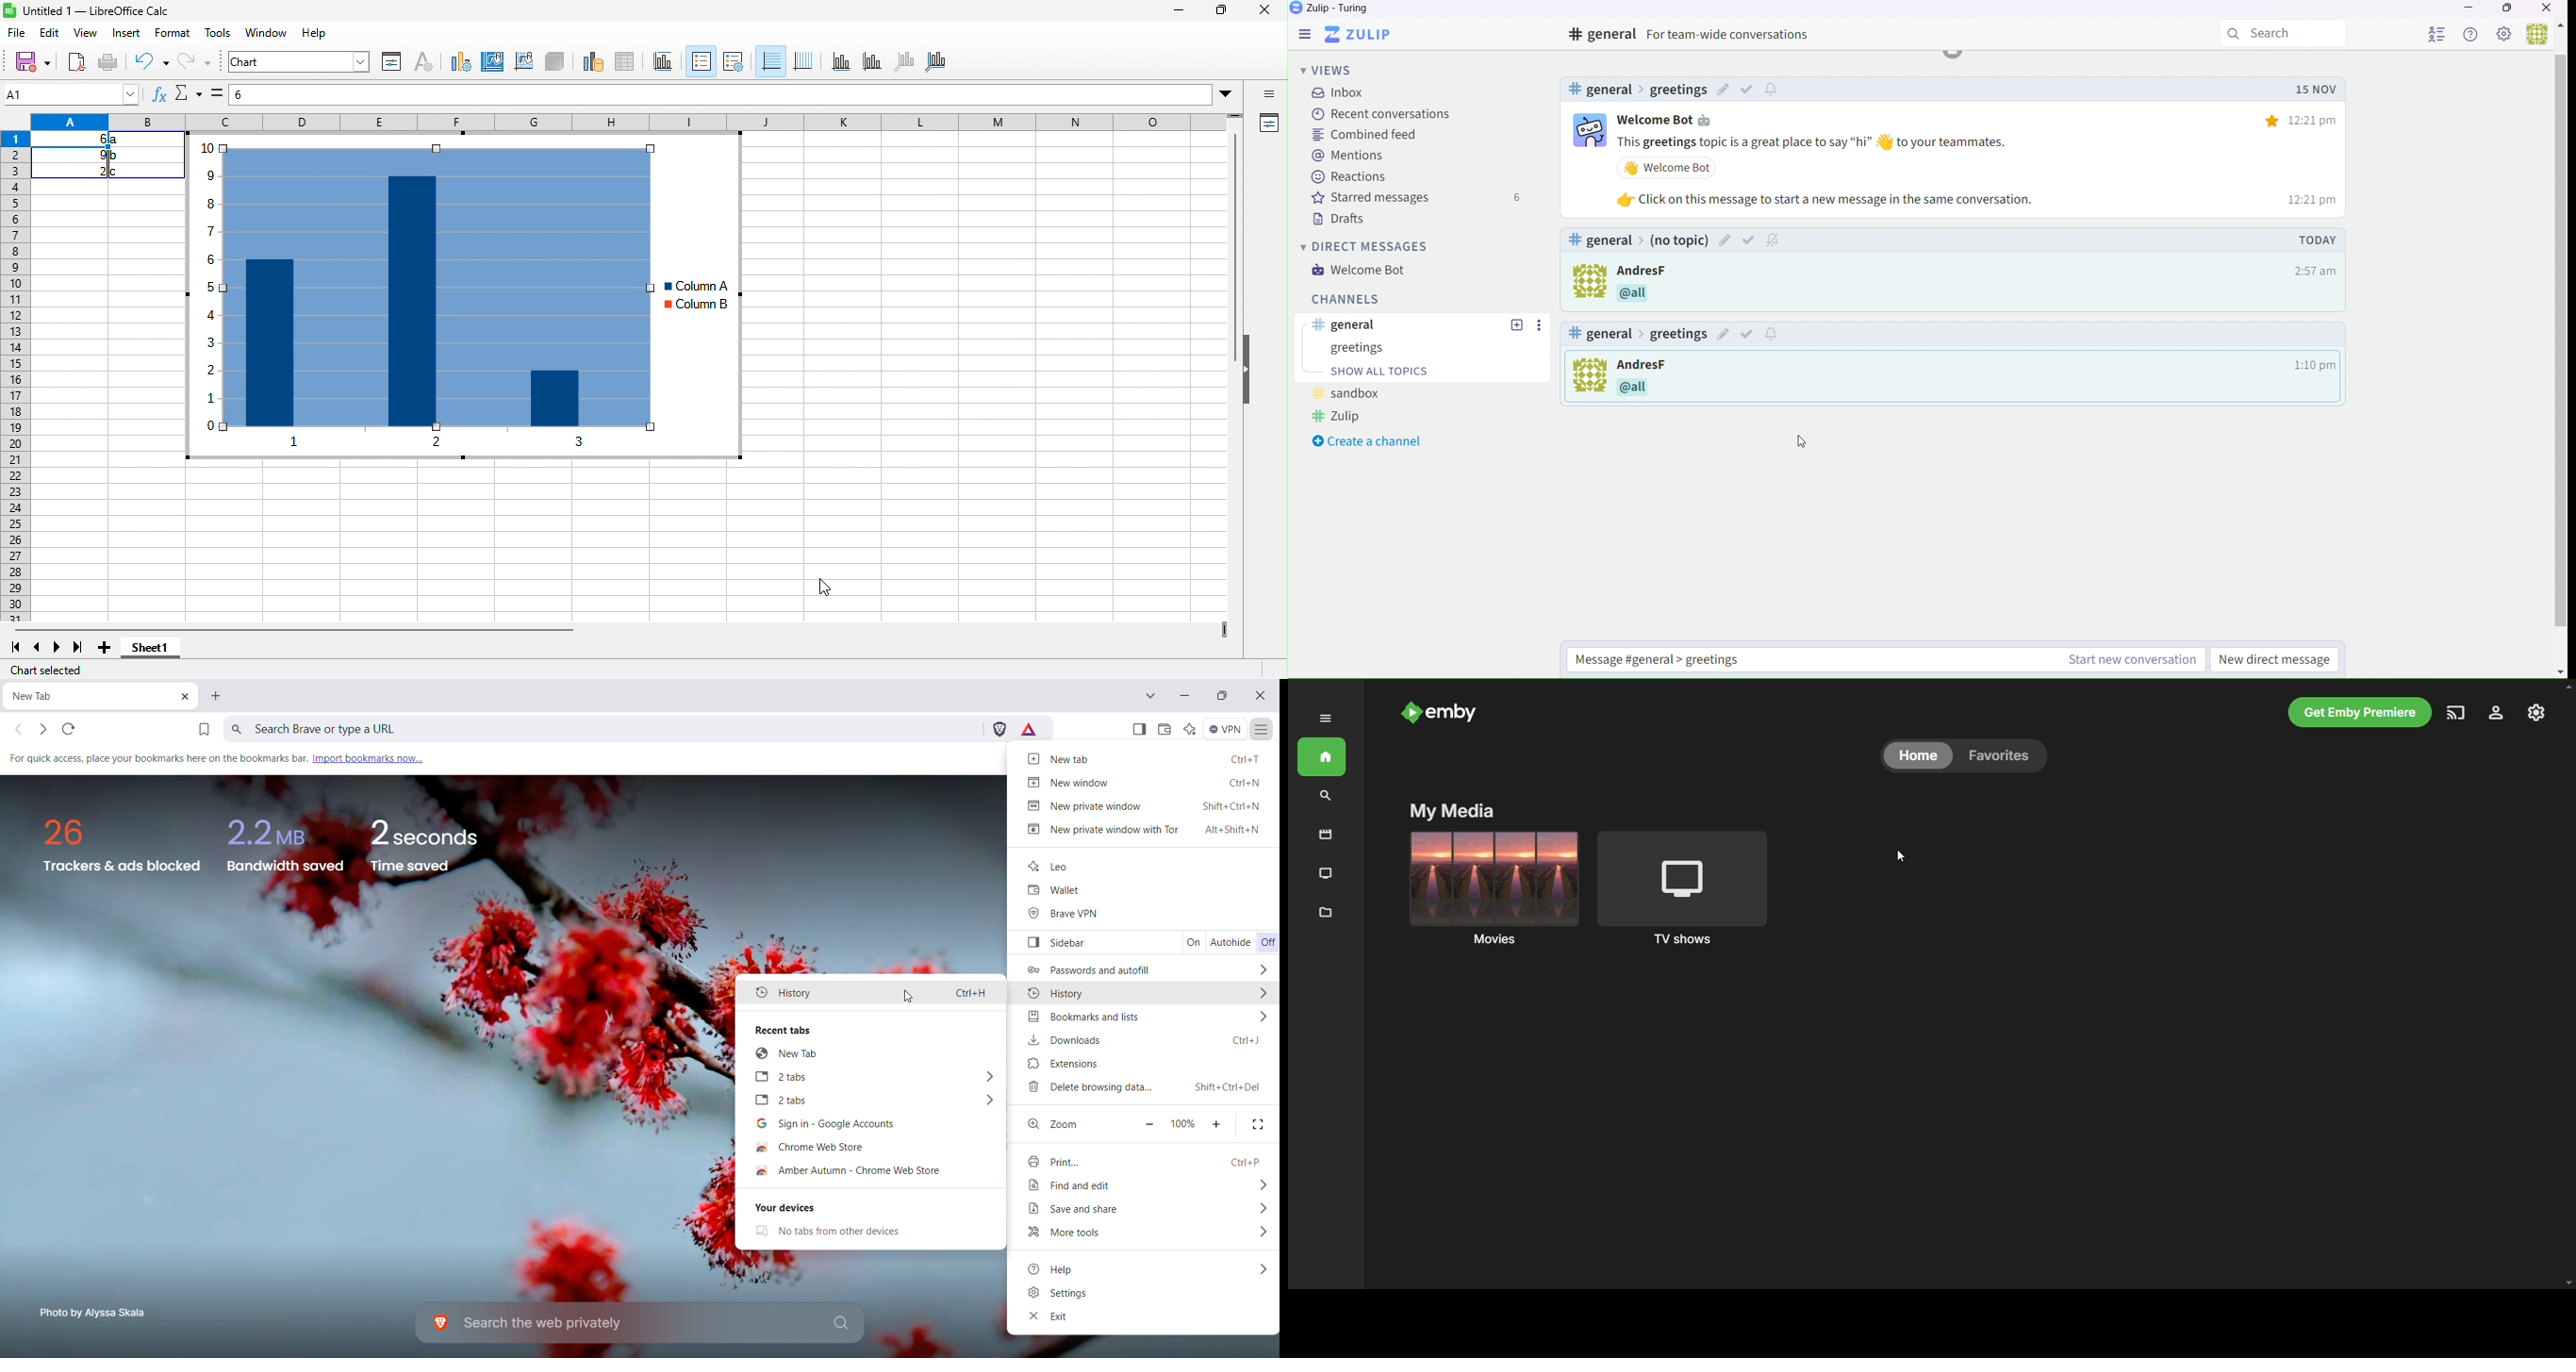 This screenshot has width=2576, height=1372. I want to click on Customize and Control Brave, so click(1263, 730).